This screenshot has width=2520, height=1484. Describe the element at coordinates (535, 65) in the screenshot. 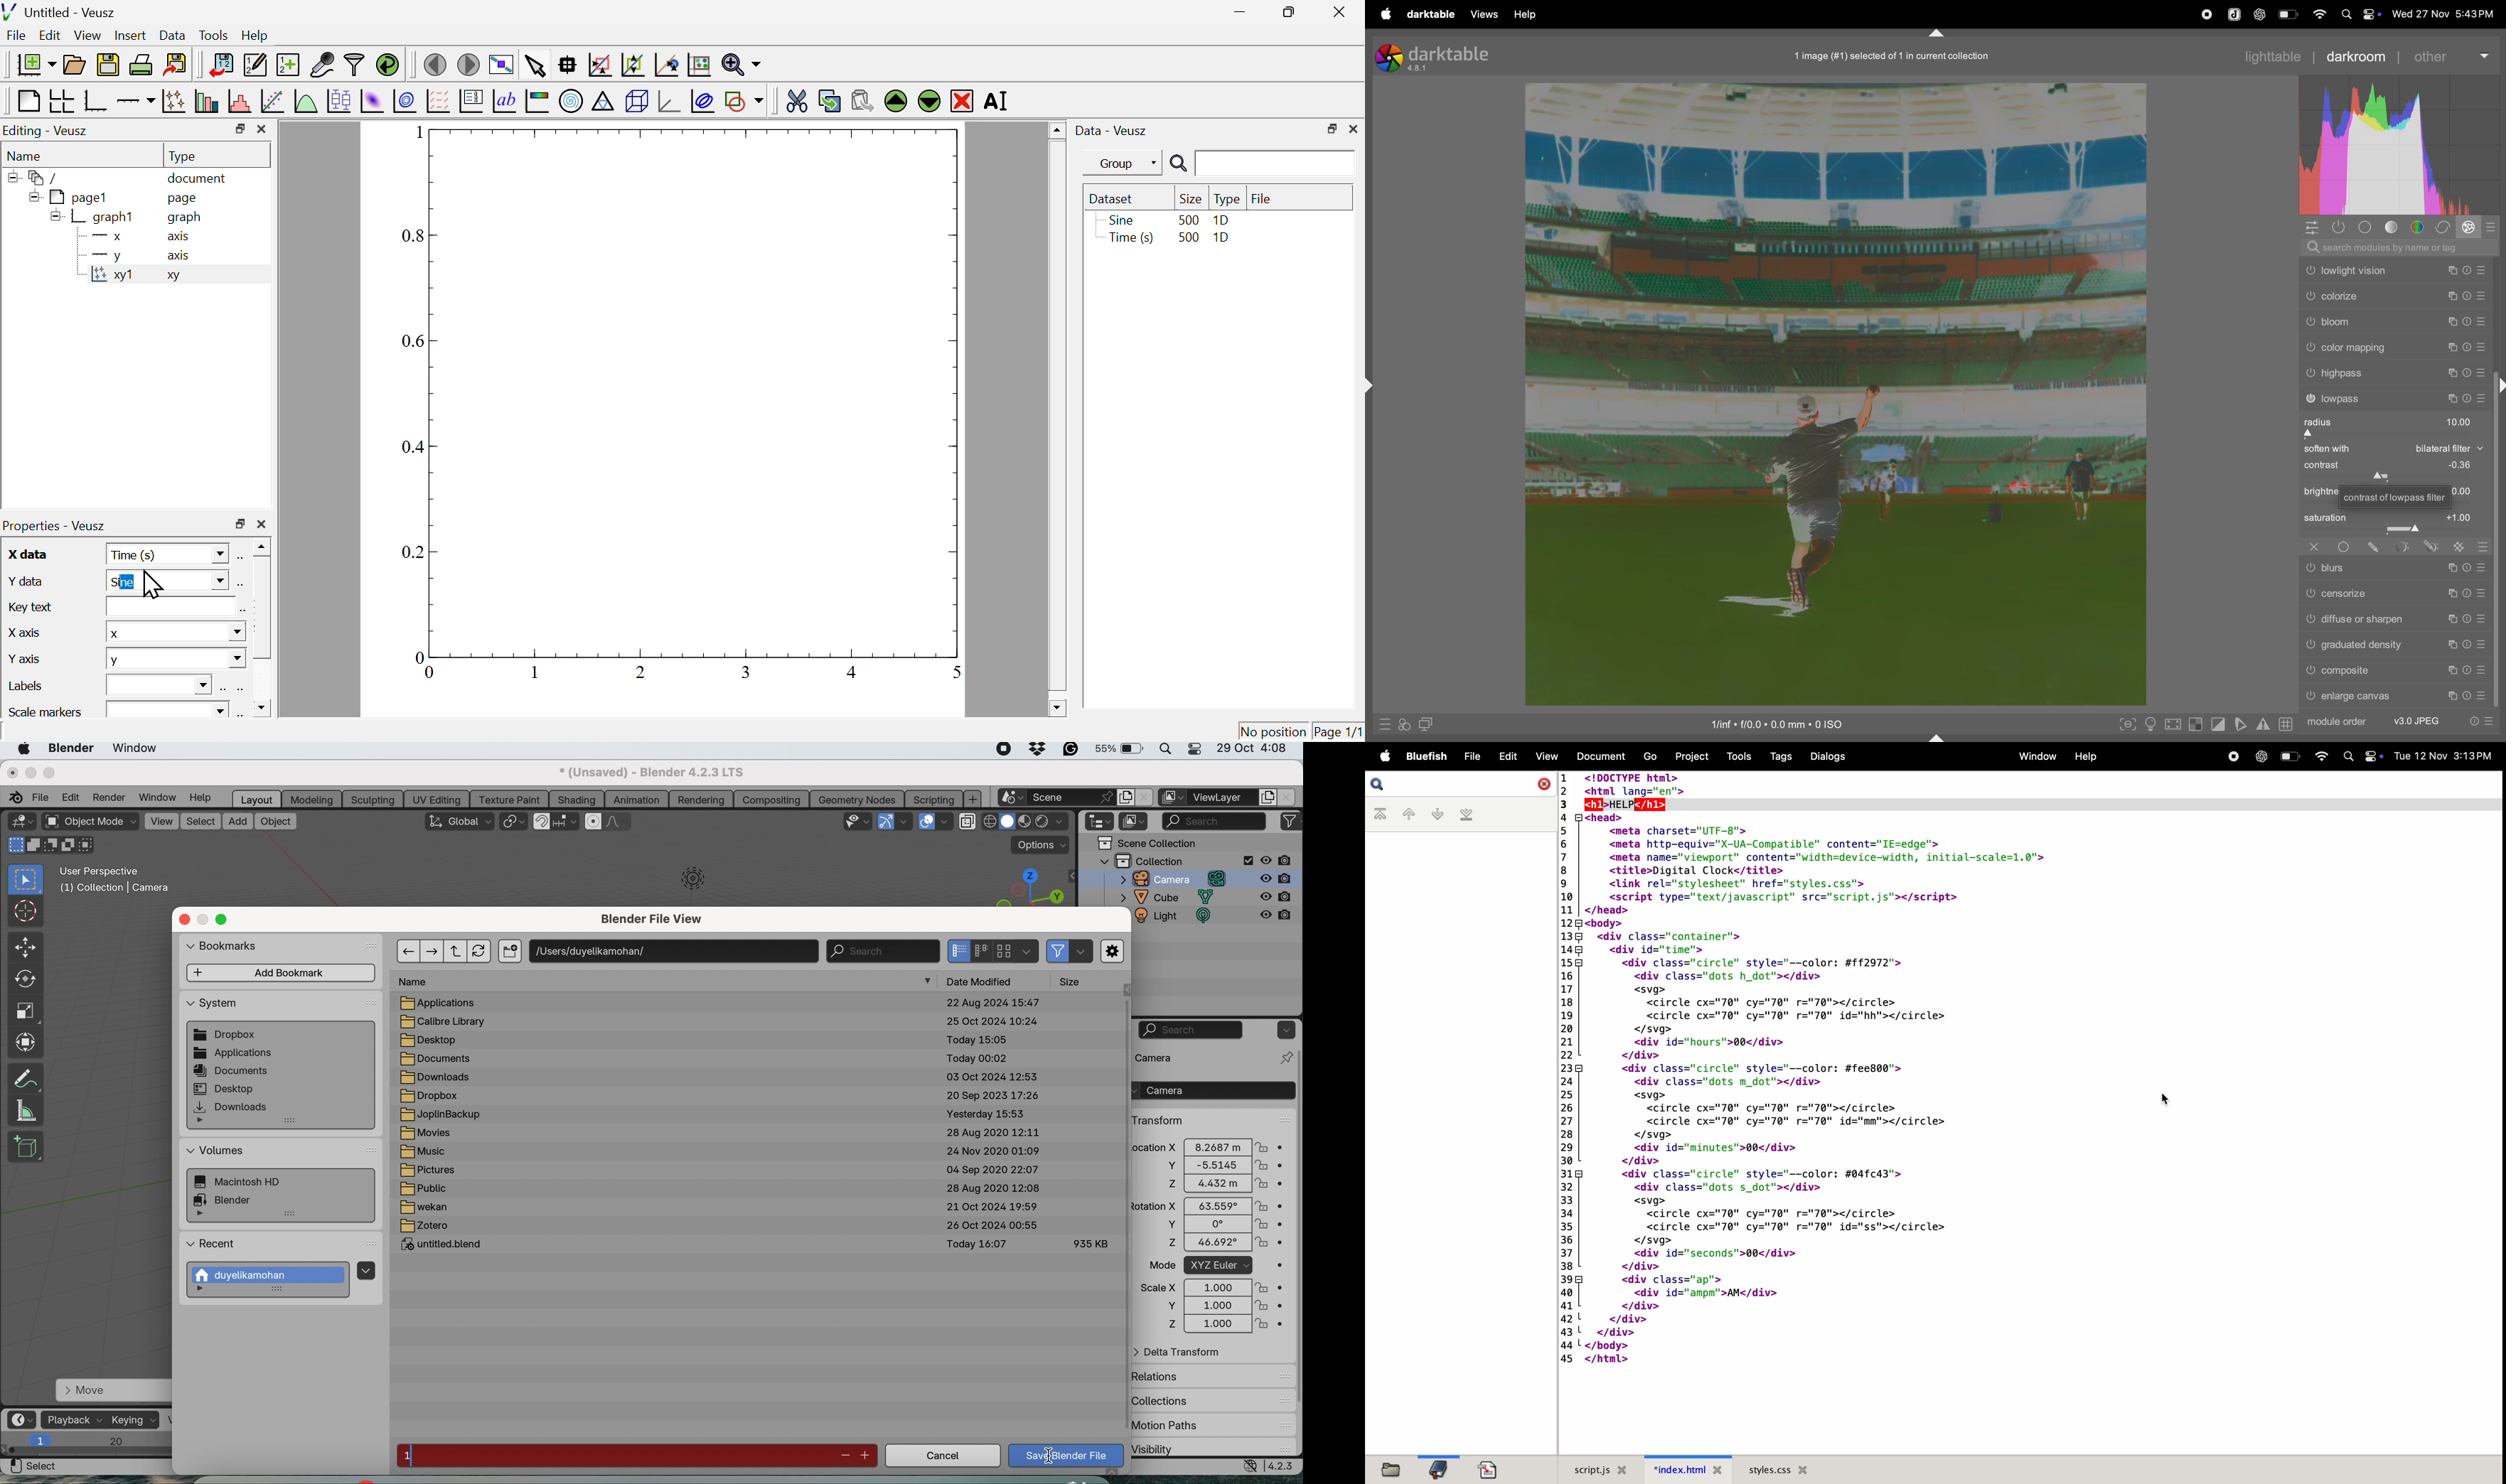

I see `select items from the graph or scroll` at that location.